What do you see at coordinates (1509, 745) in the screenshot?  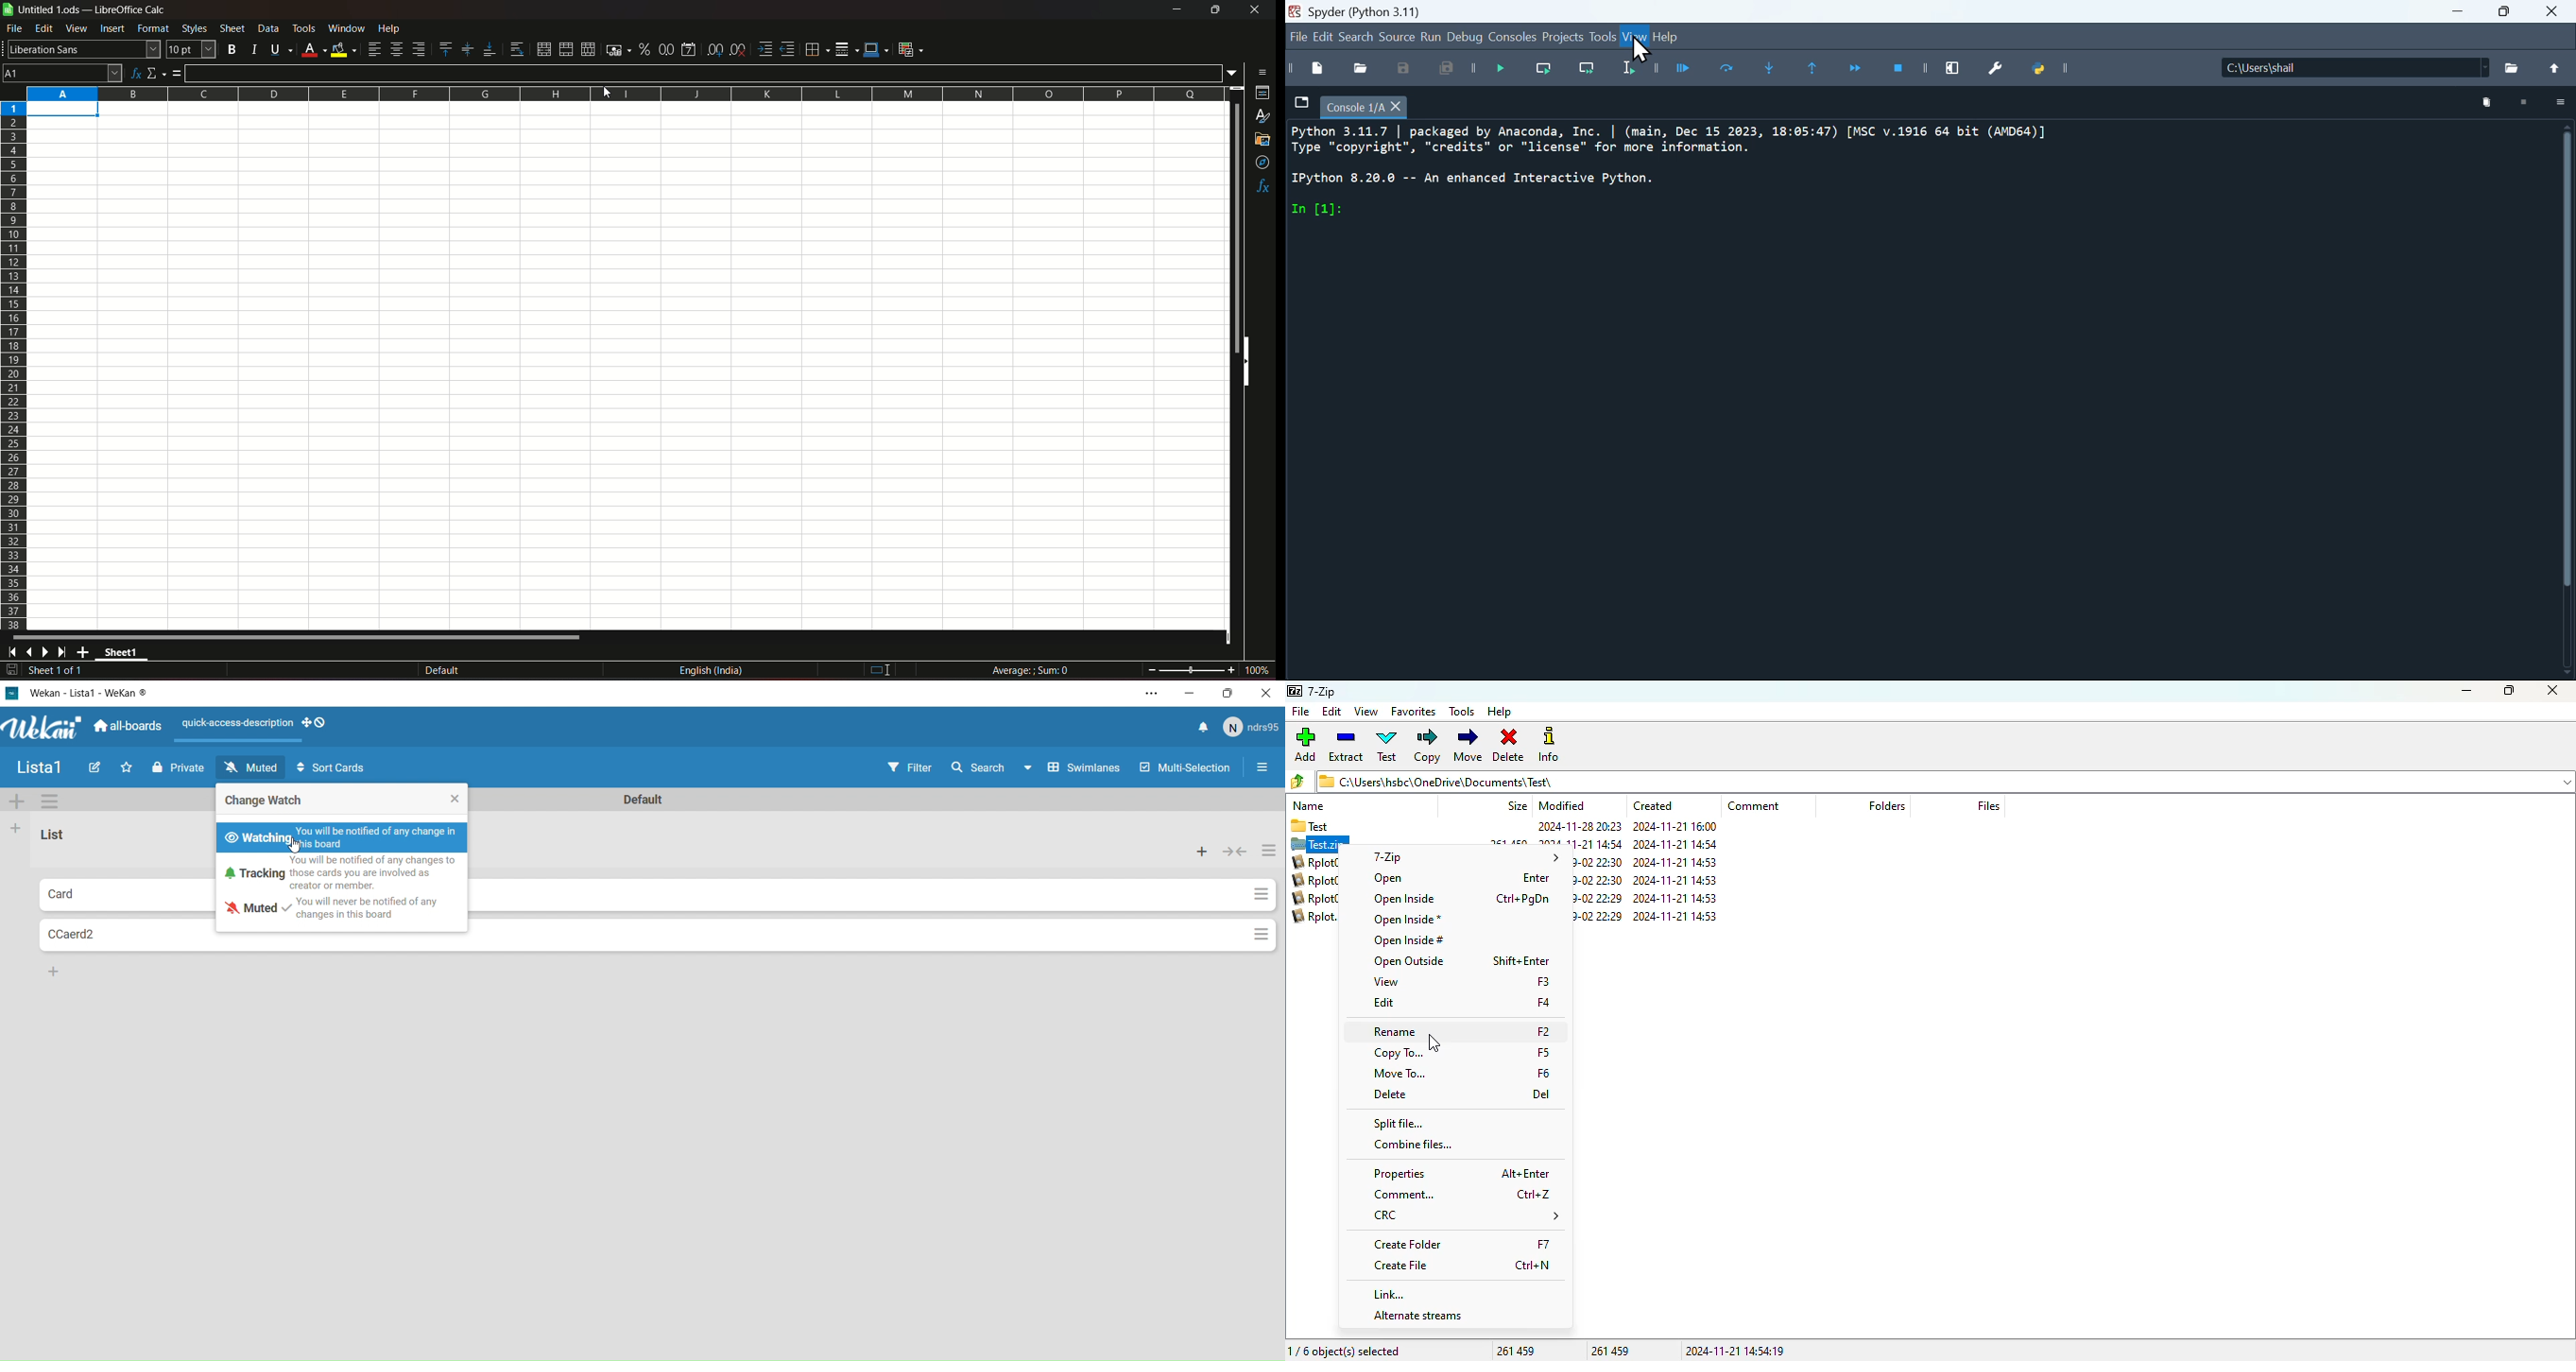 I see `delete` at bounding box center [1509, 745].